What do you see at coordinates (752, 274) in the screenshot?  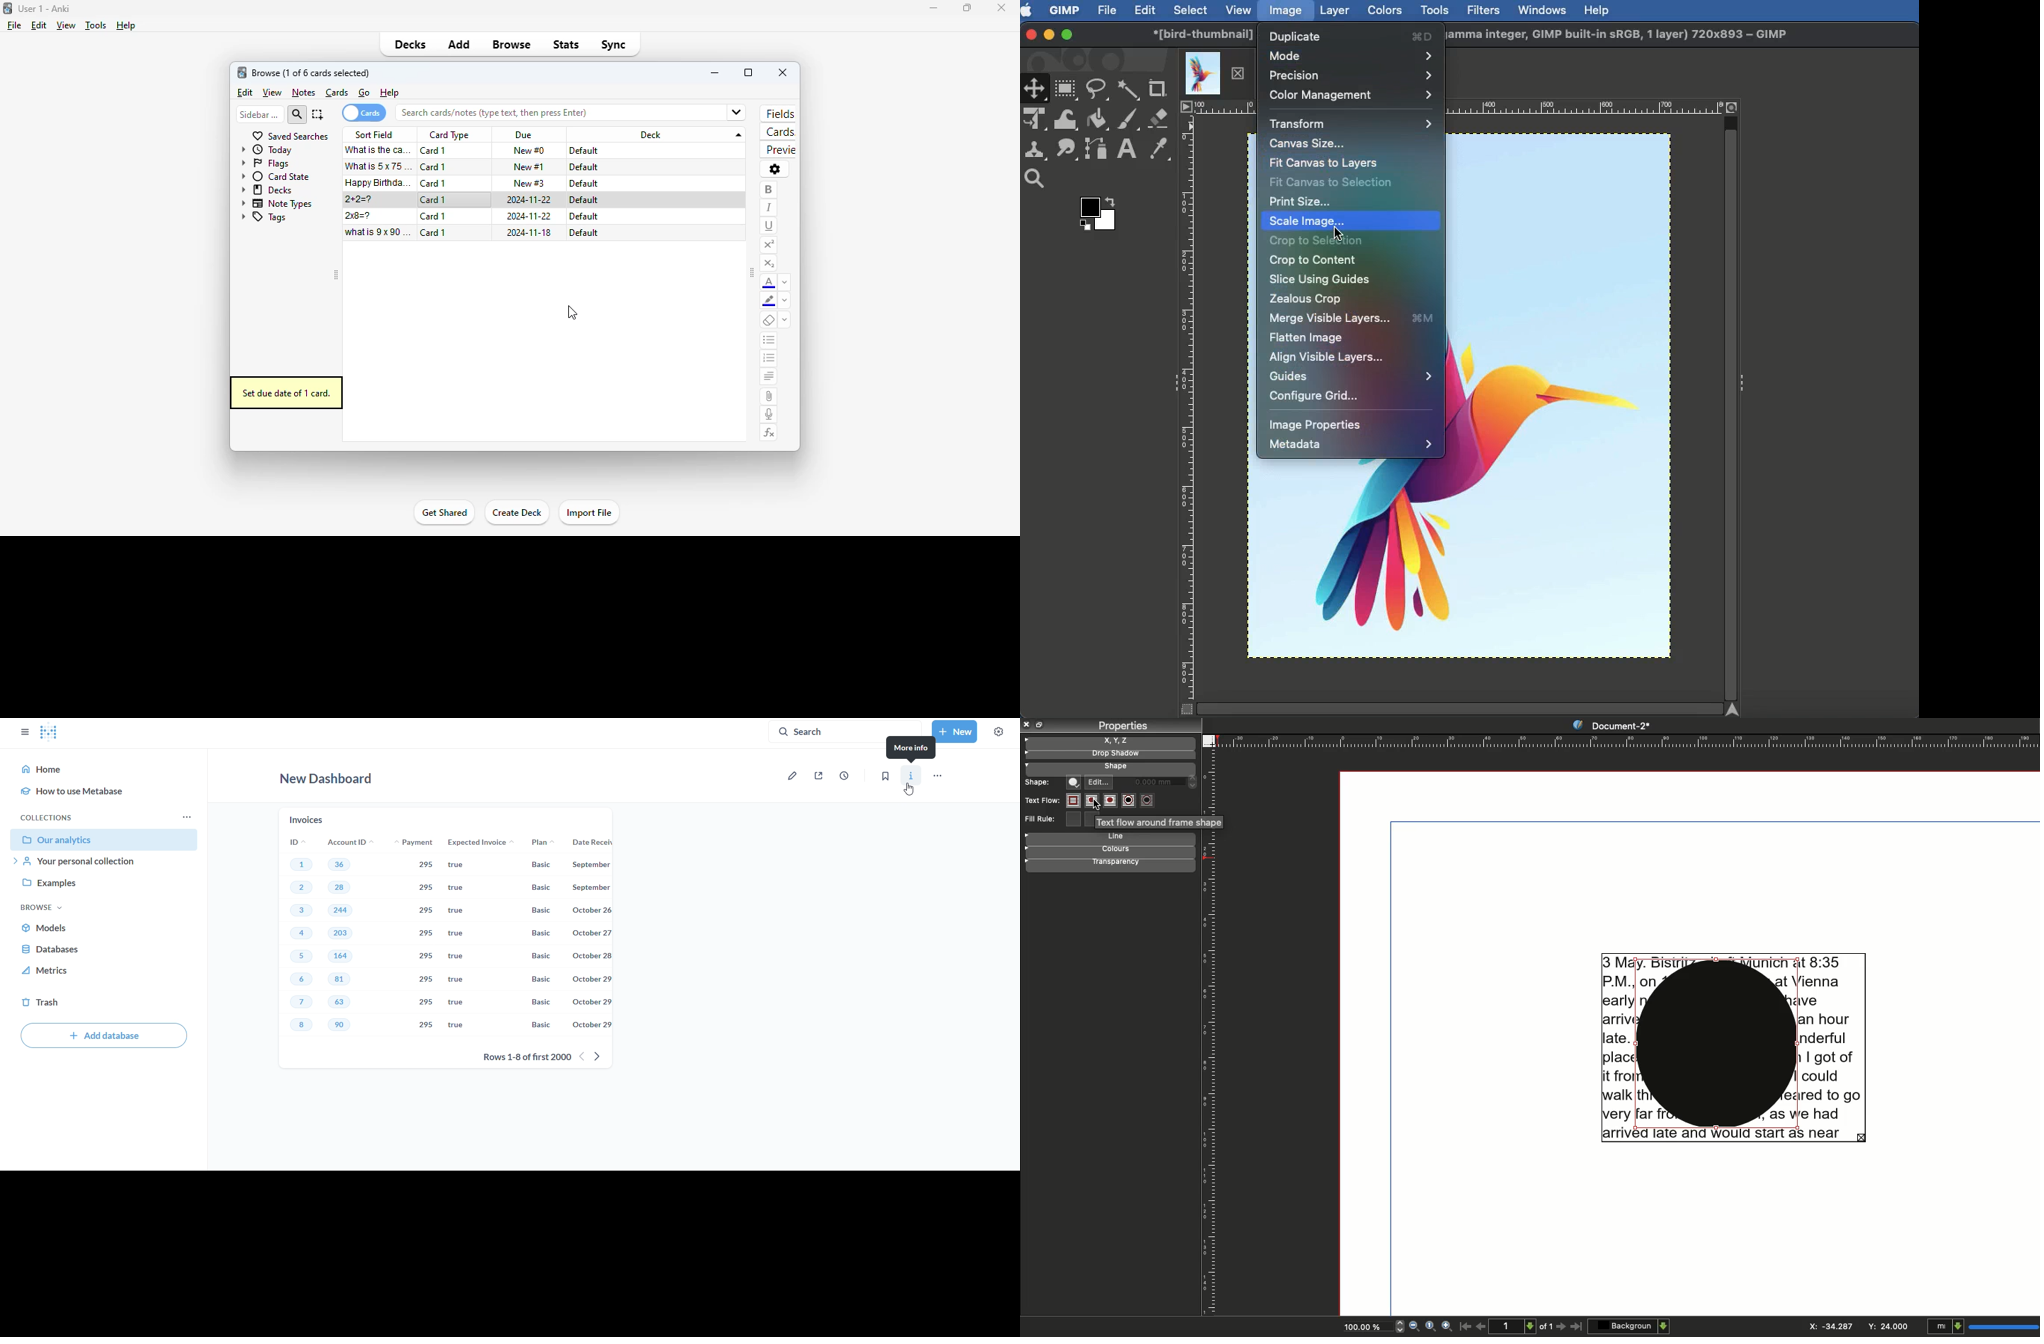 I see `toggle sidebar` at bounding box center [752, 274].